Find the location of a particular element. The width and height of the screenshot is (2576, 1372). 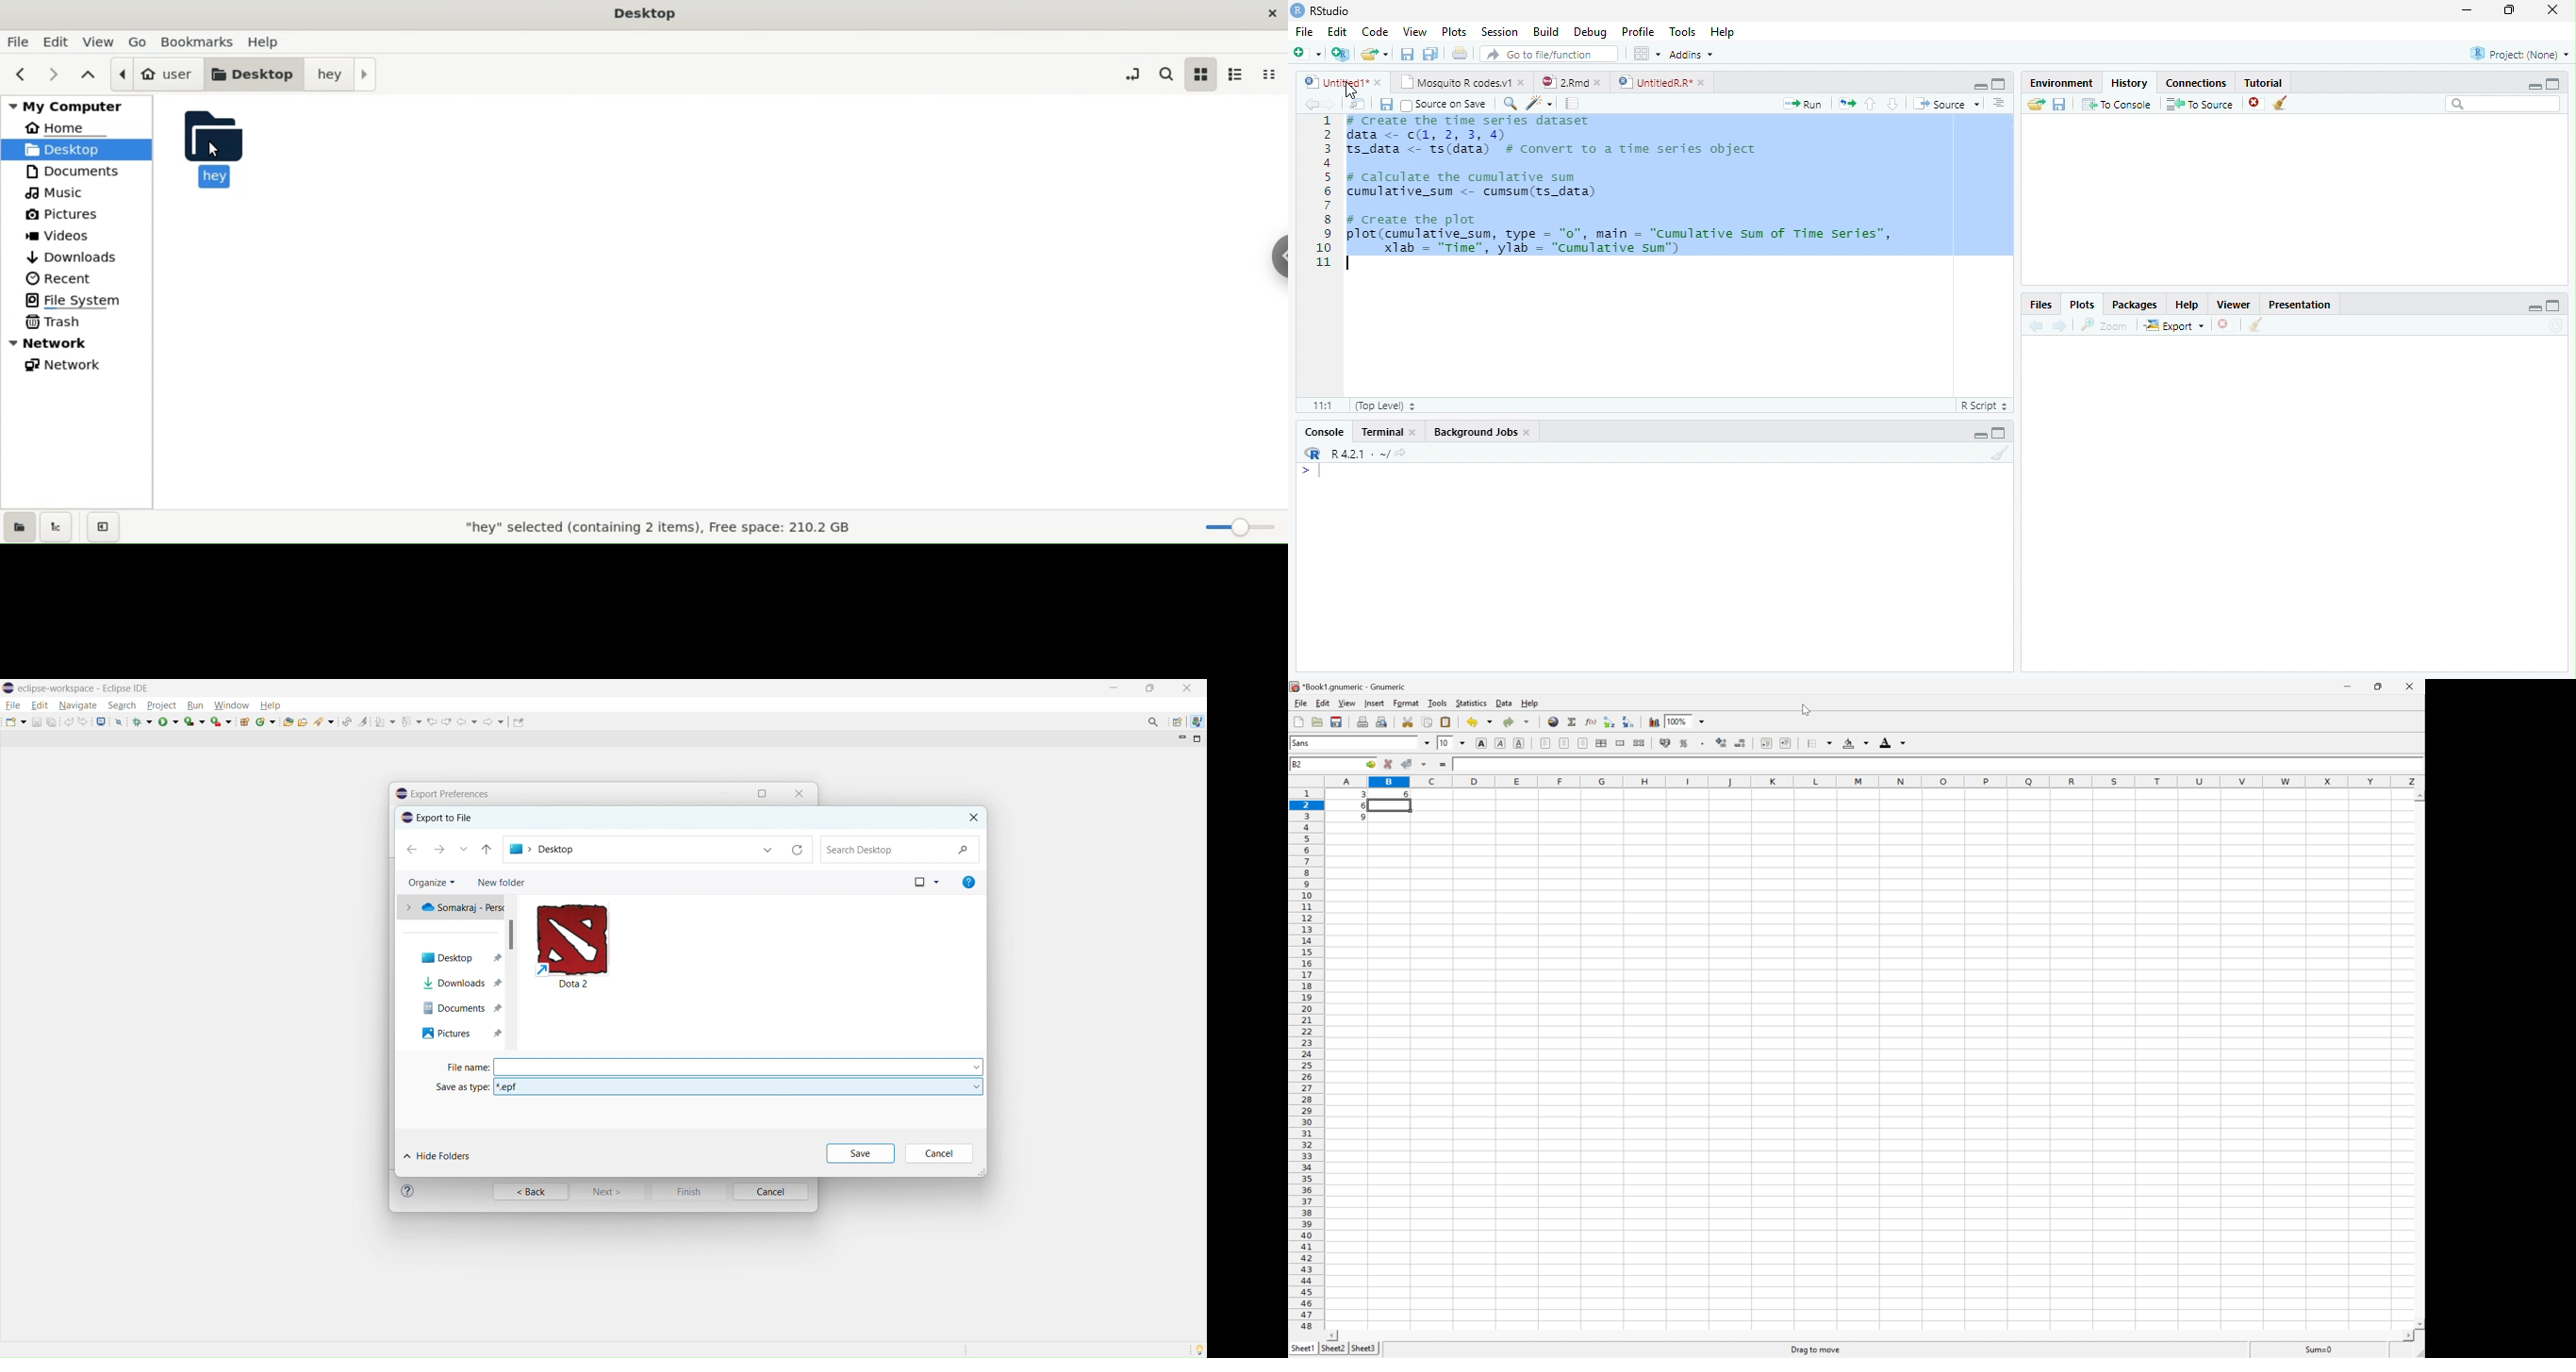

workspace panes is located at coordinates (1647, 58).